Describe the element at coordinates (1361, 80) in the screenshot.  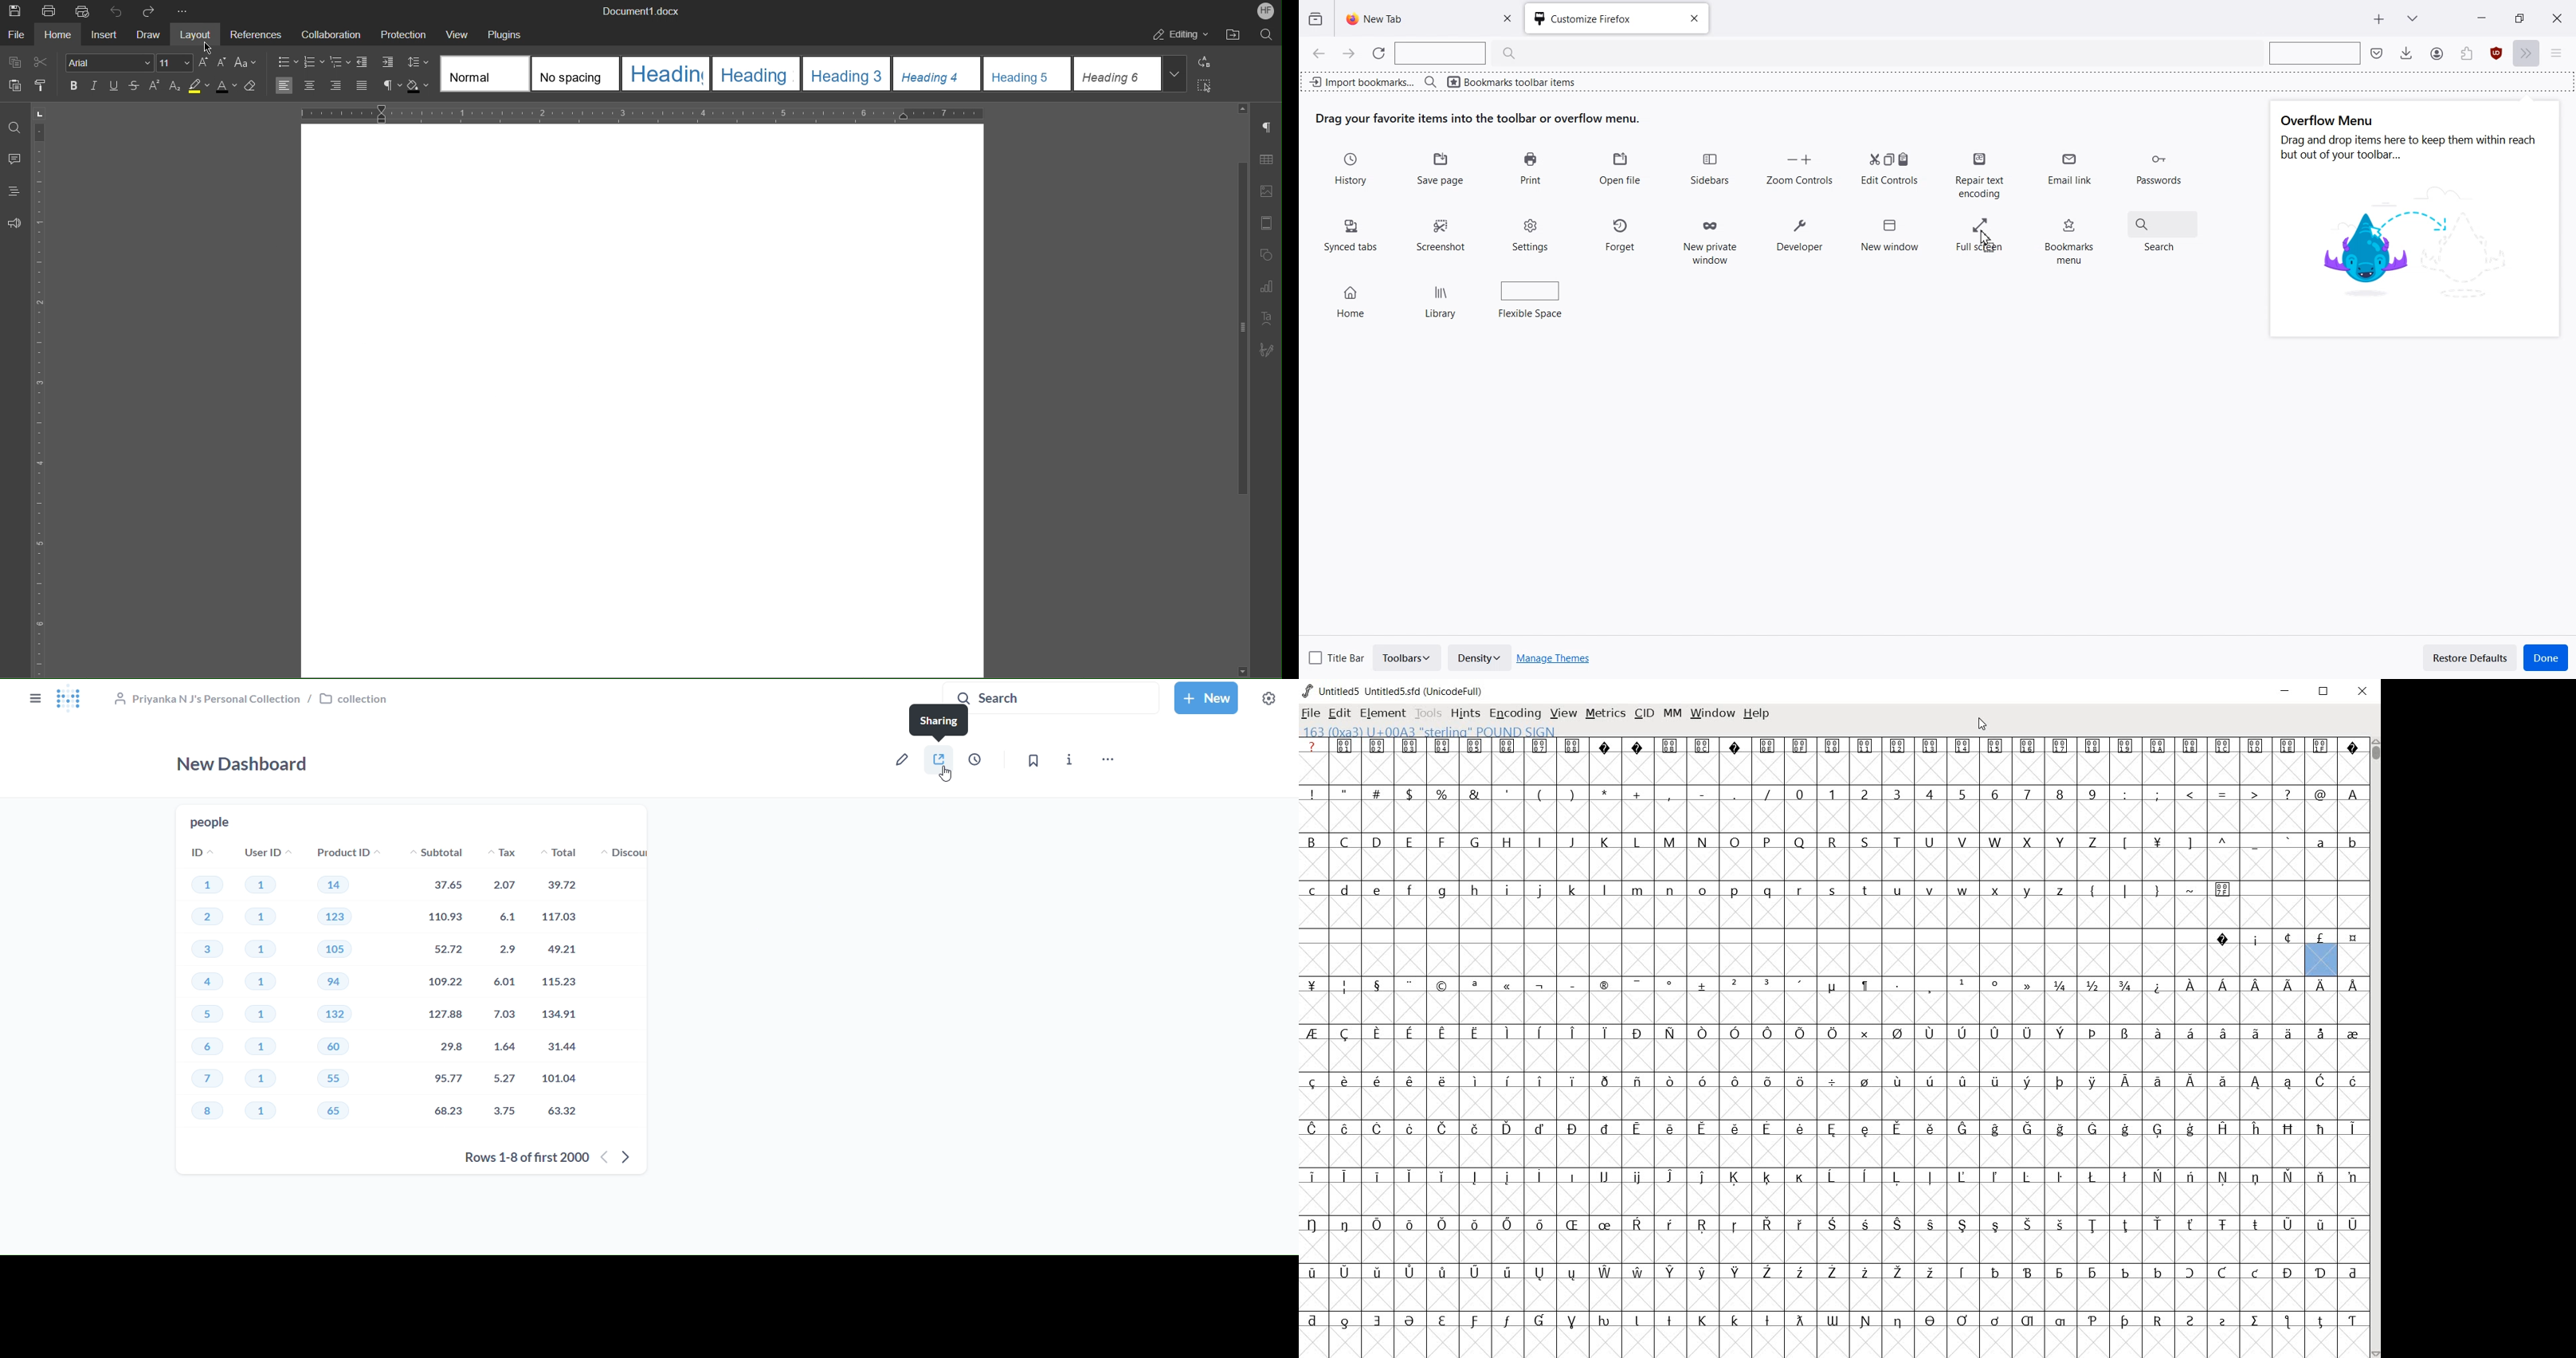
I see `Import bookmark` at that location.